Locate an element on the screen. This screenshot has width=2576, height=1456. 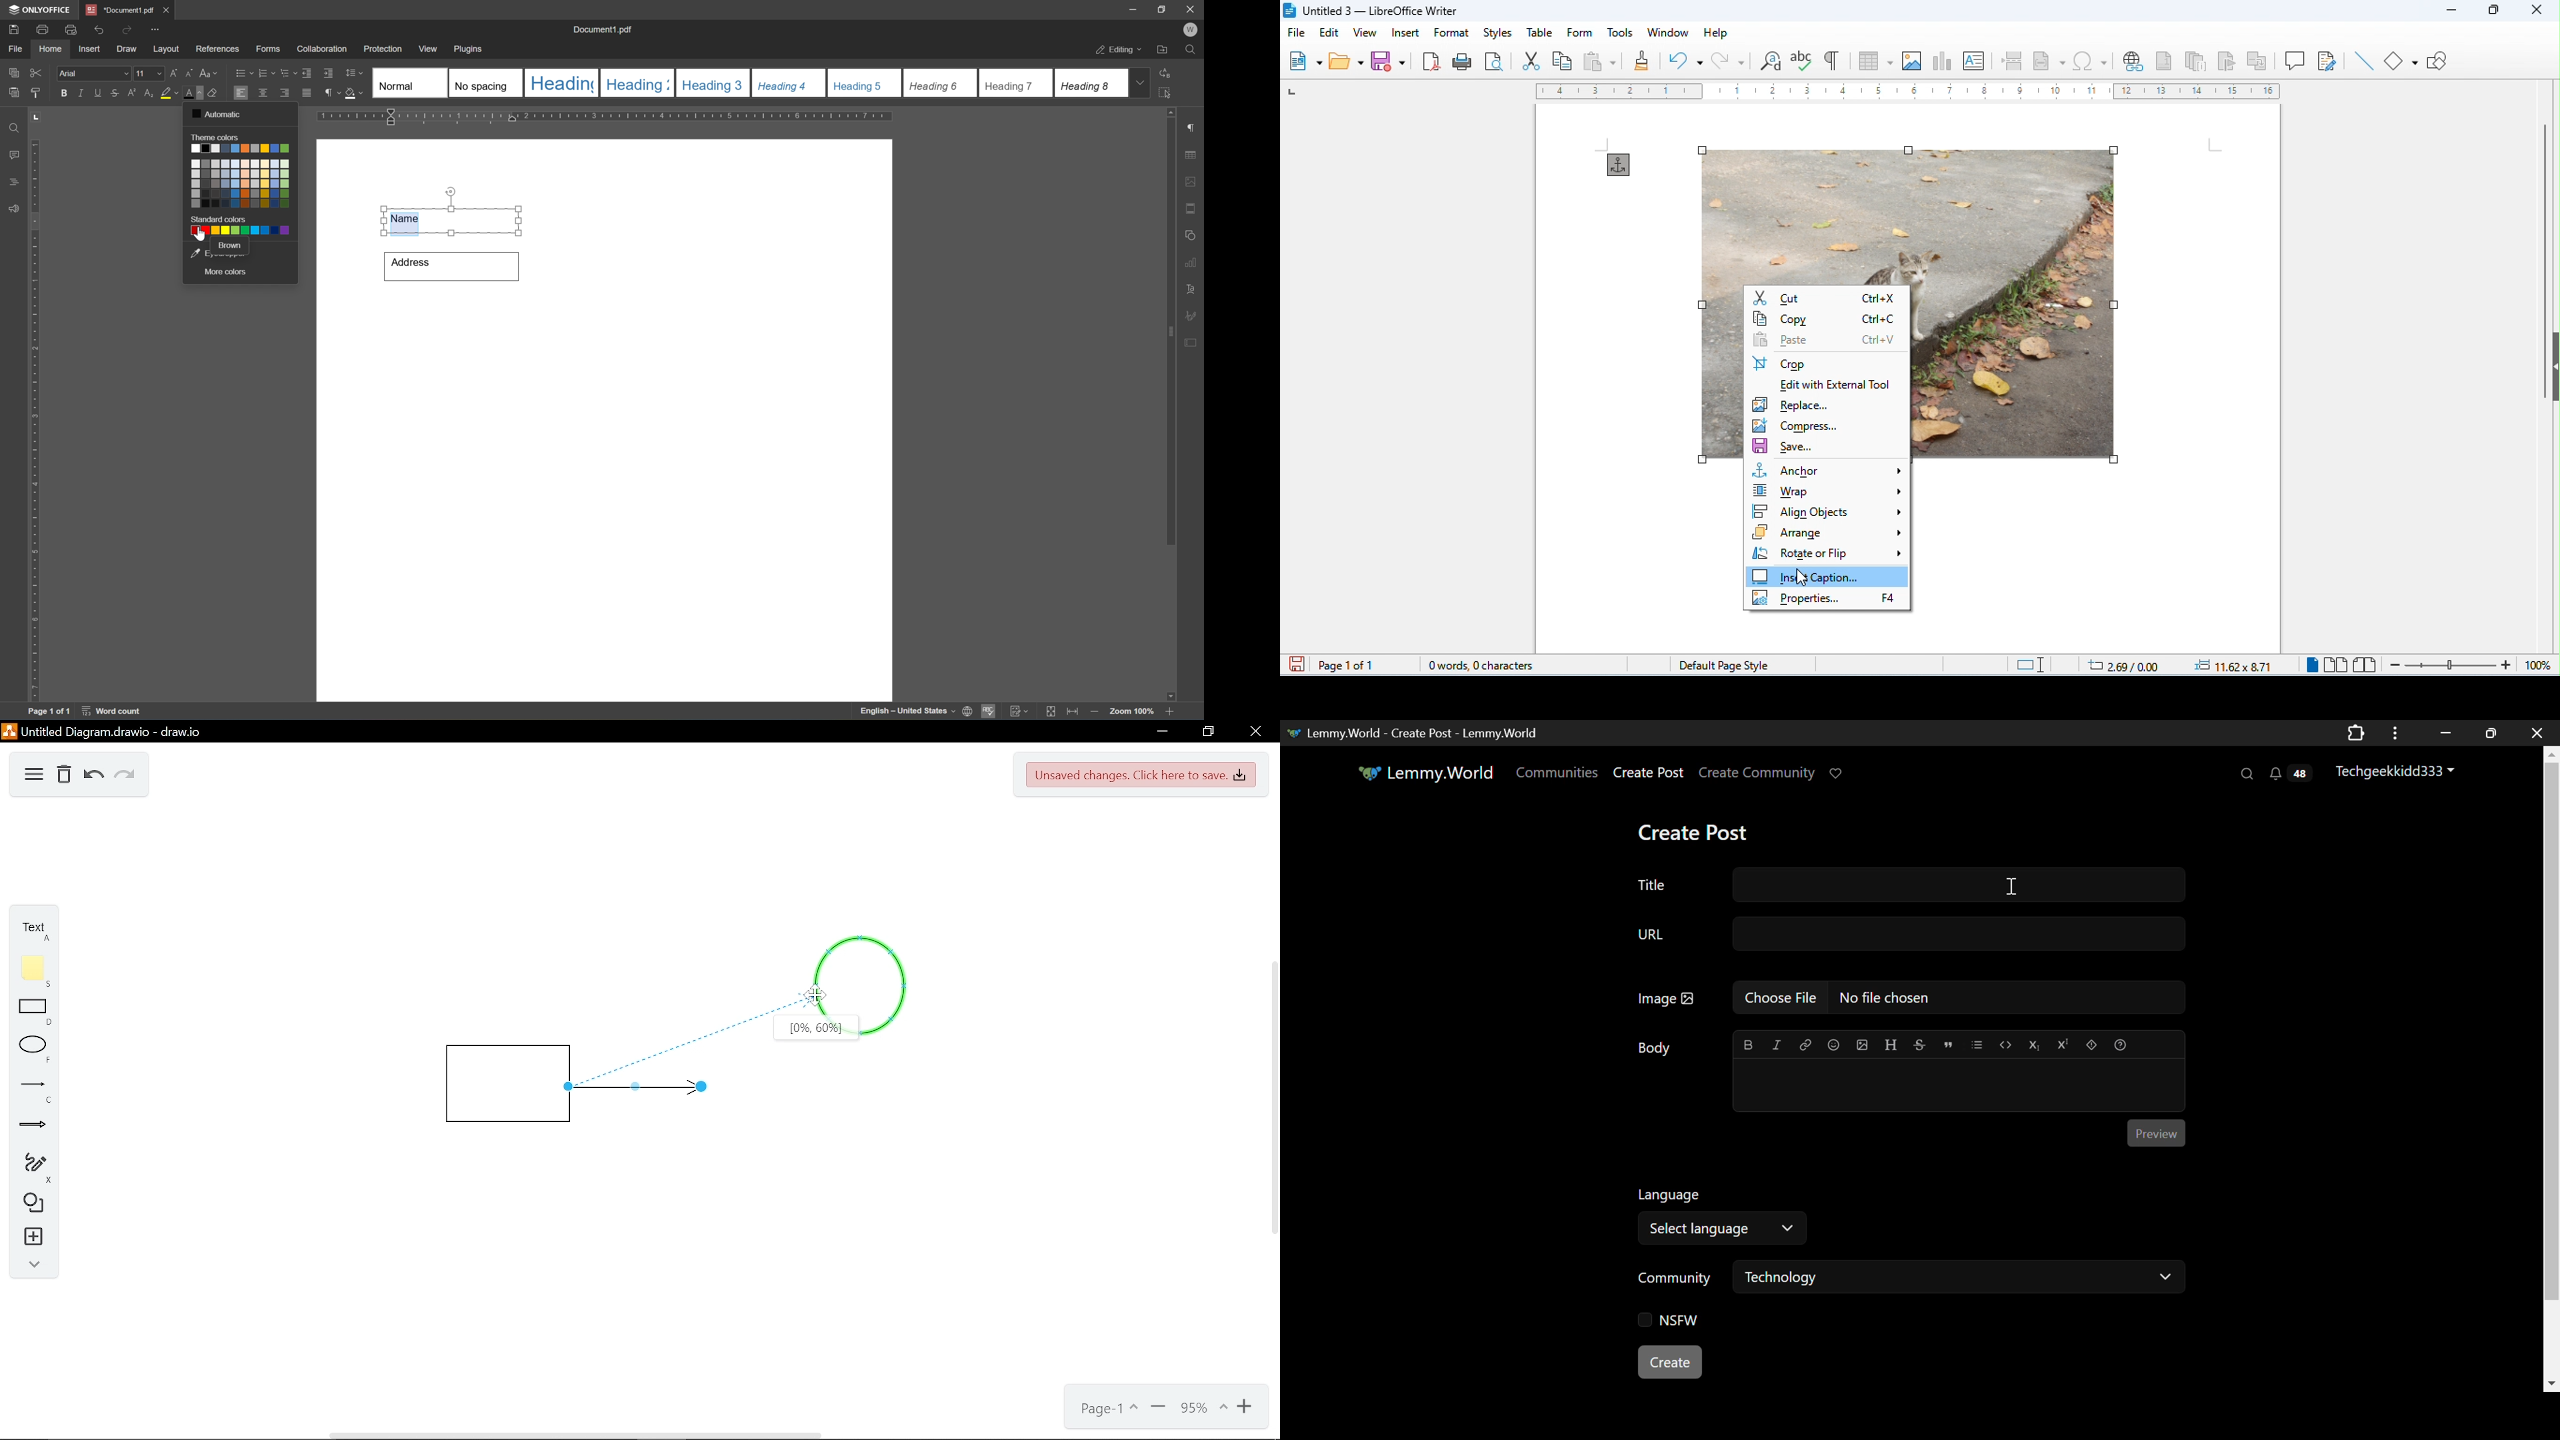
print preview is located at coordinates (1495, 61).